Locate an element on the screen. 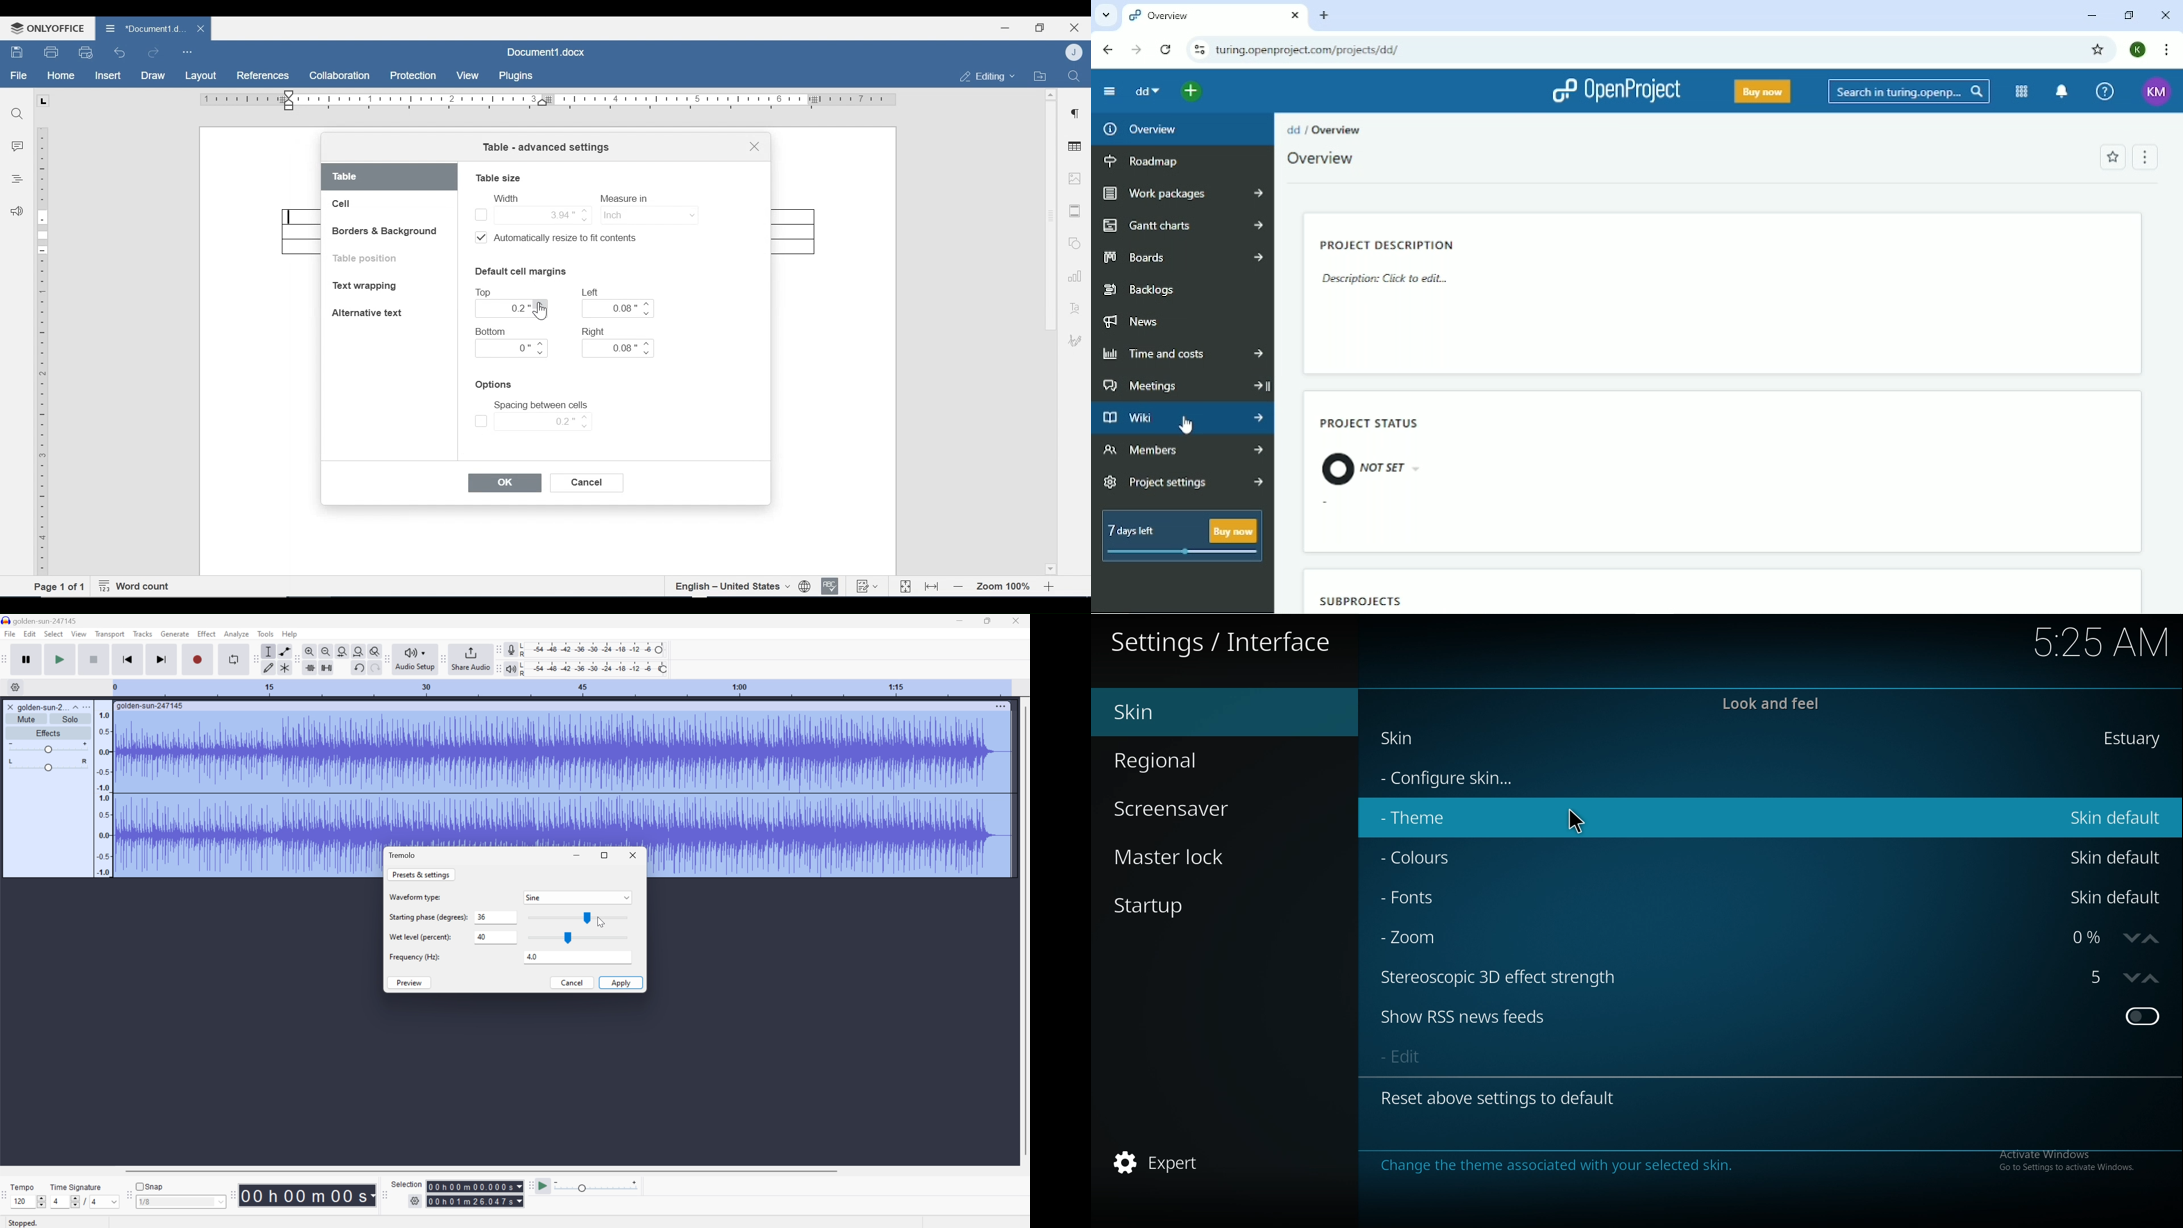 Image resolution: width=2184 pixels, height=1232 pixels. Table - advanced settings is located at coordinates (546, 148).